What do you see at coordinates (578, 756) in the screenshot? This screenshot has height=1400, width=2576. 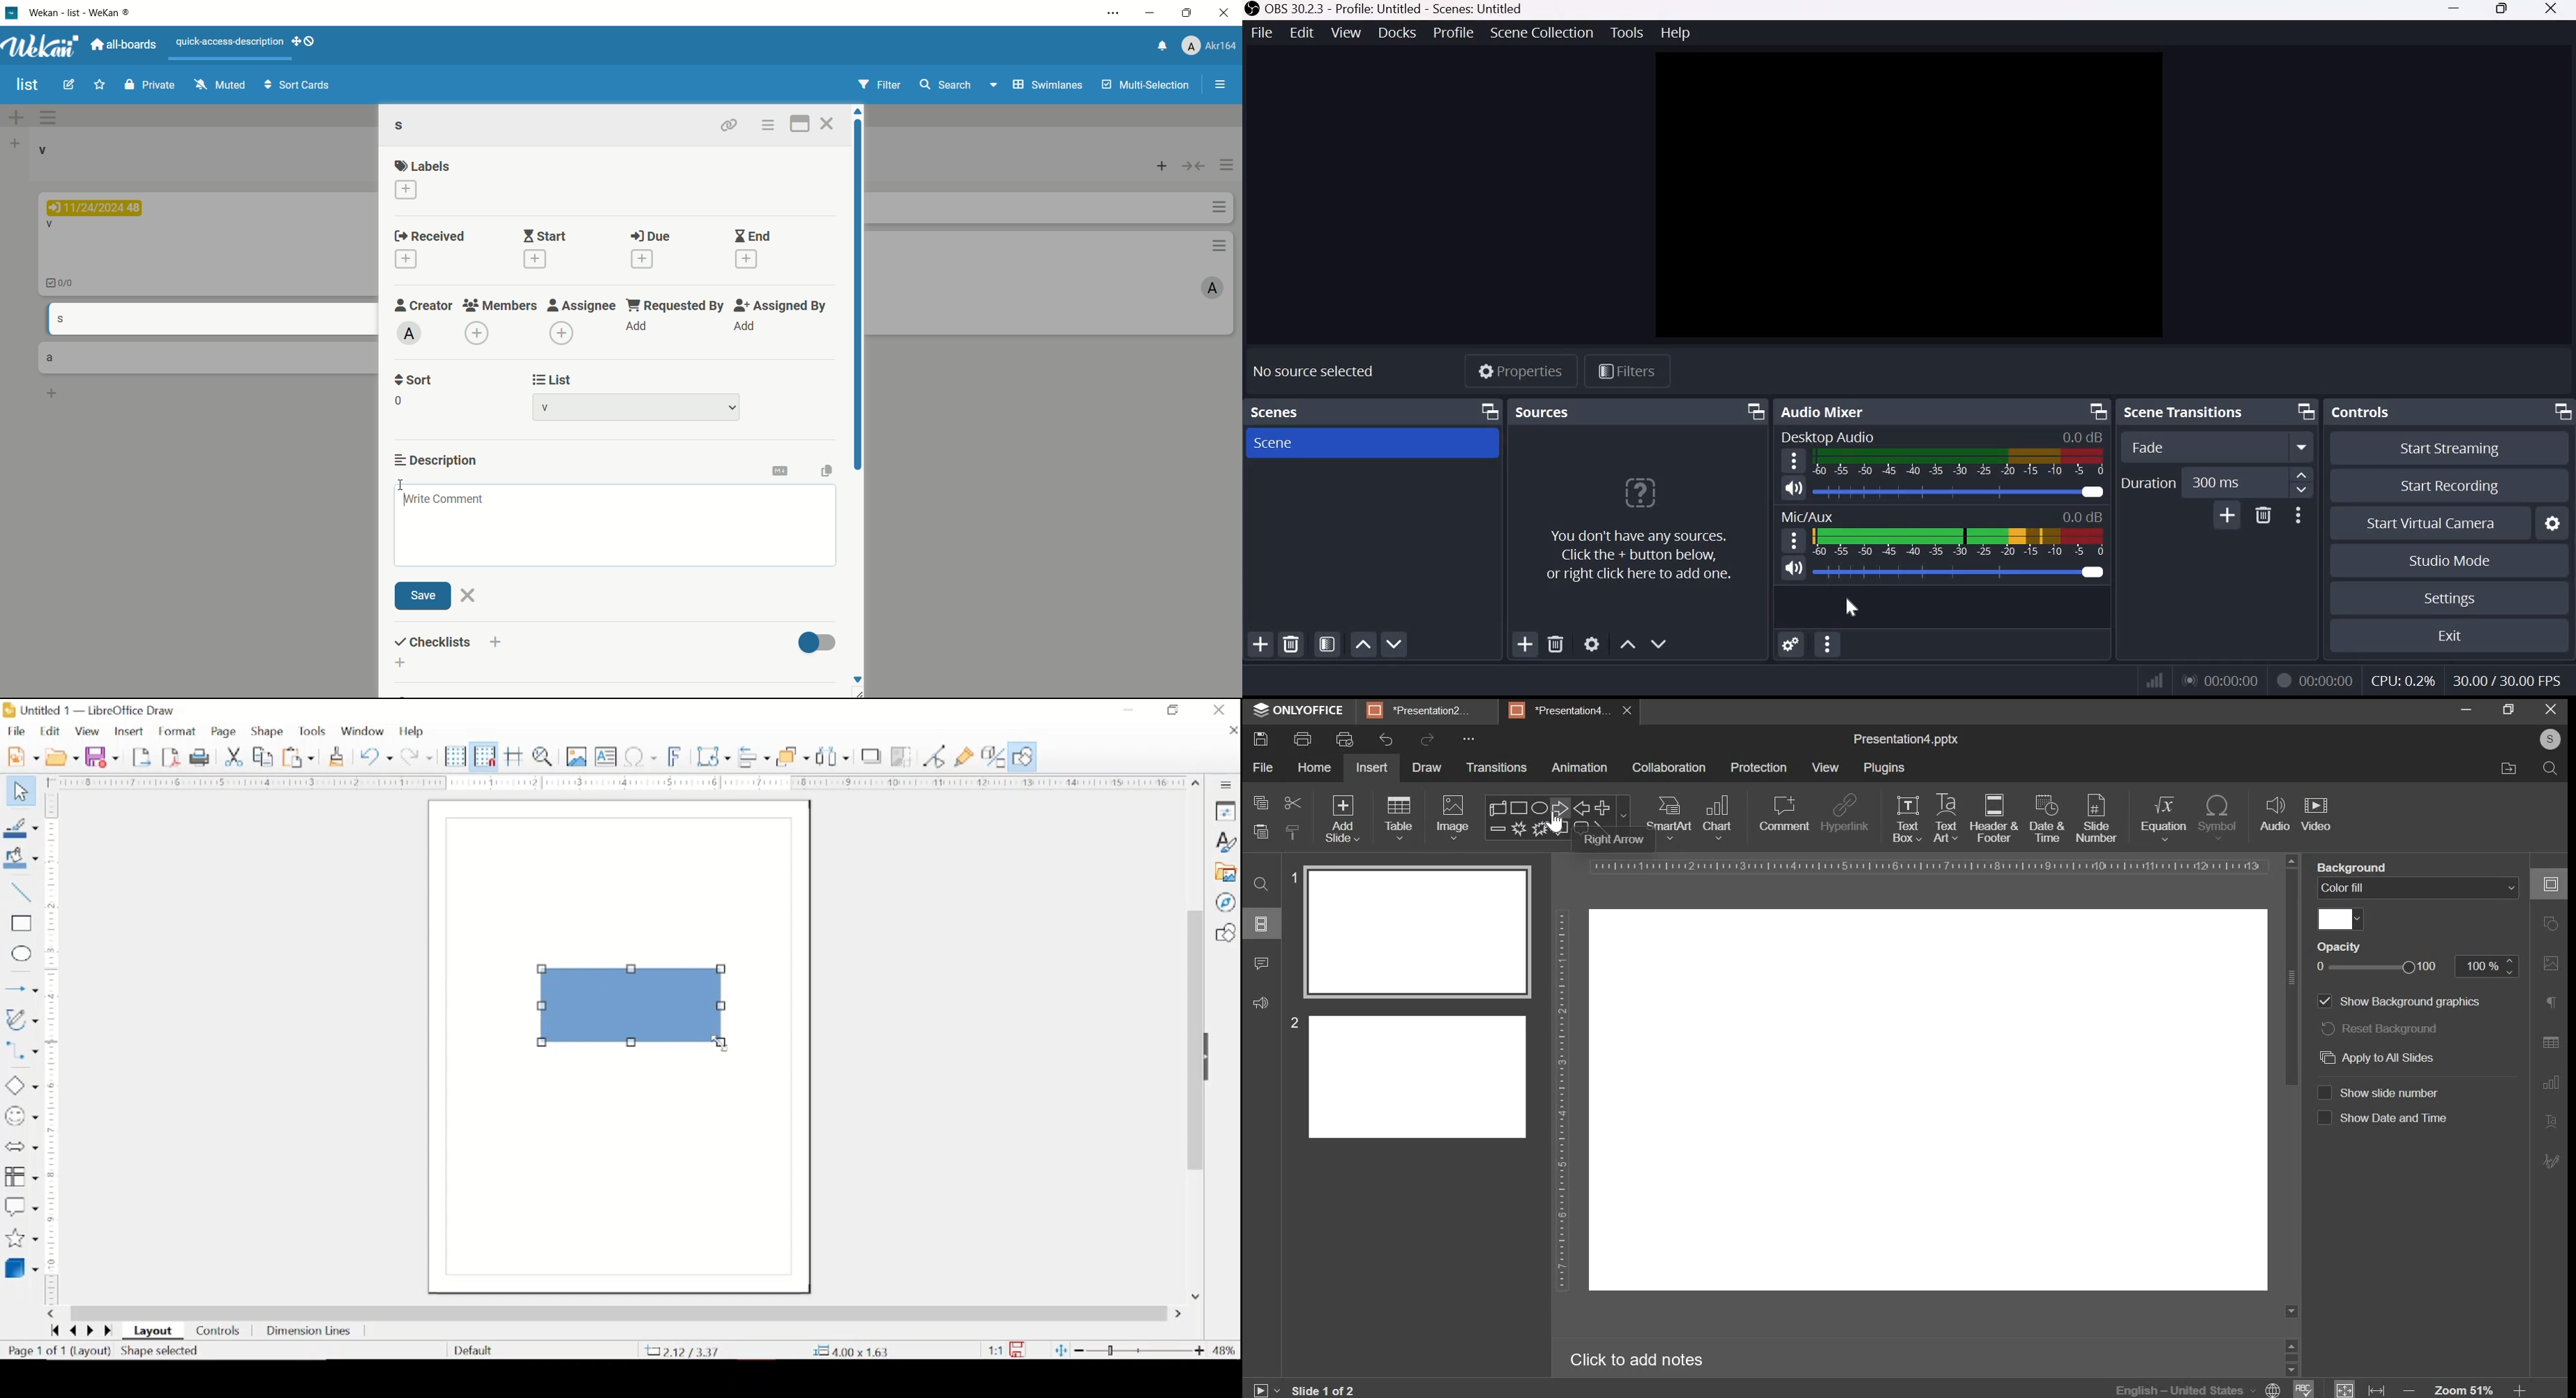 I see `insert image` at bounding box center [578, 756].